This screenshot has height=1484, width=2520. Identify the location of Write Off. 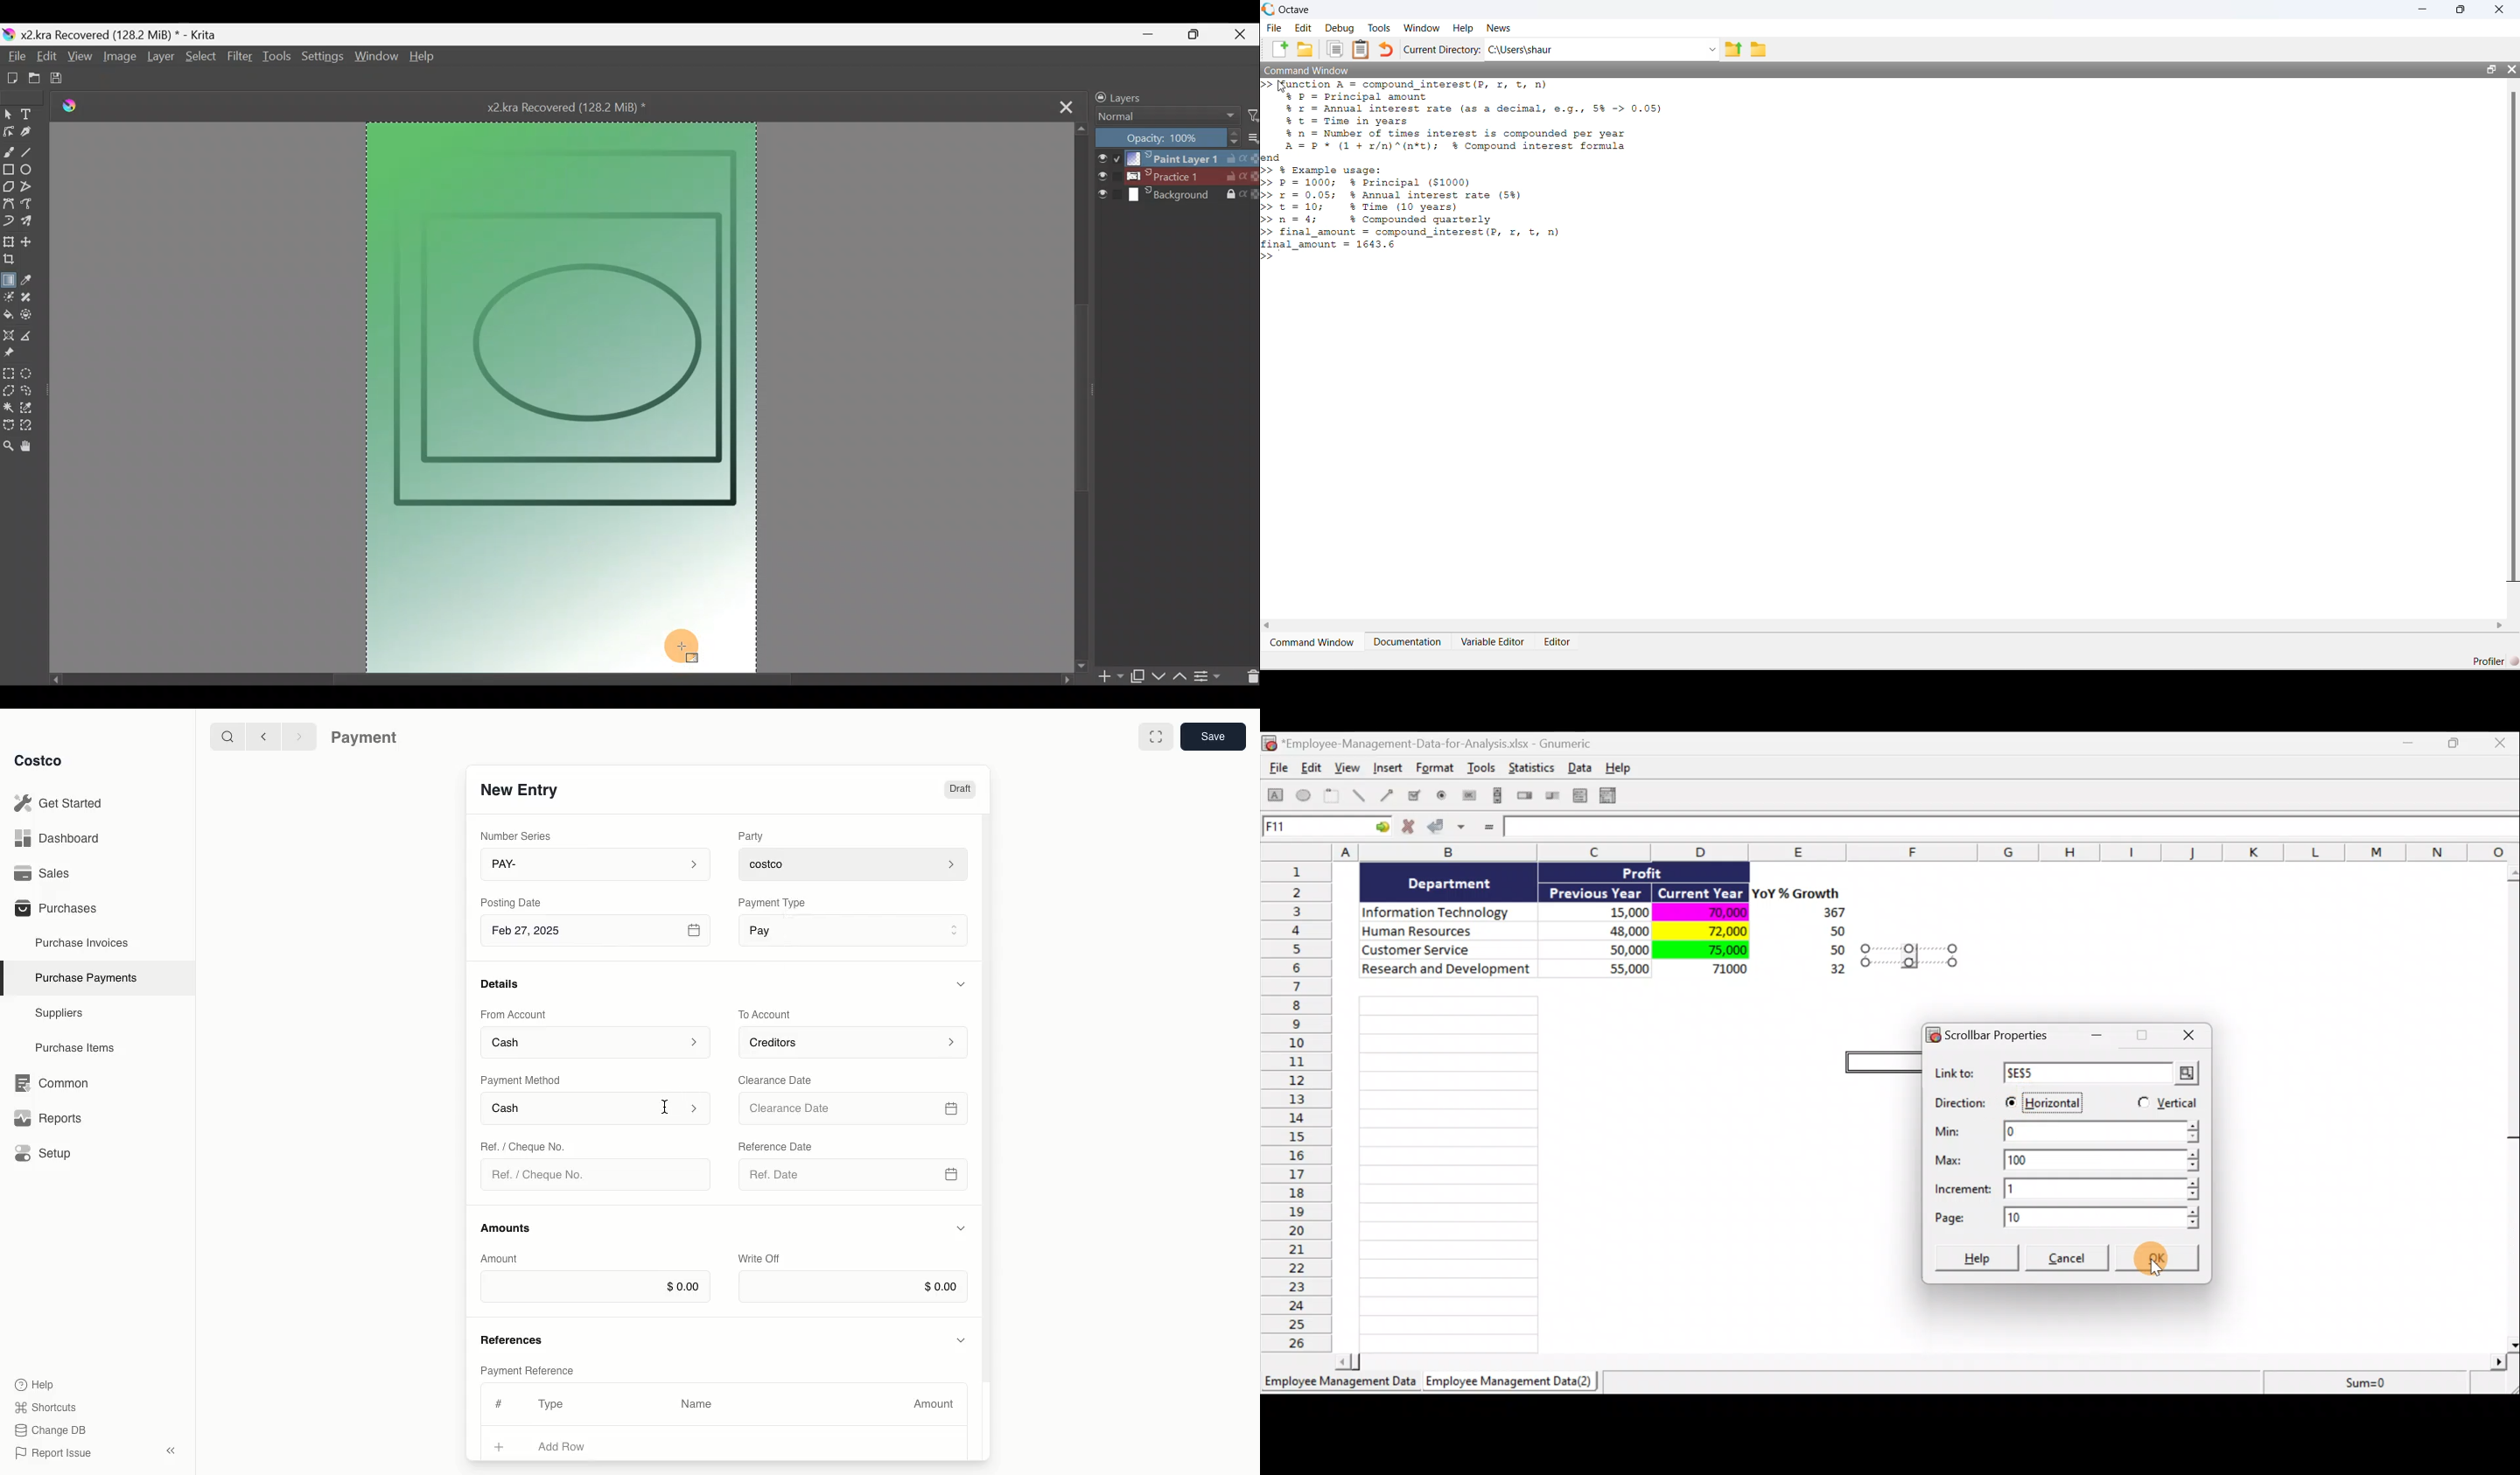
(760, 1260).